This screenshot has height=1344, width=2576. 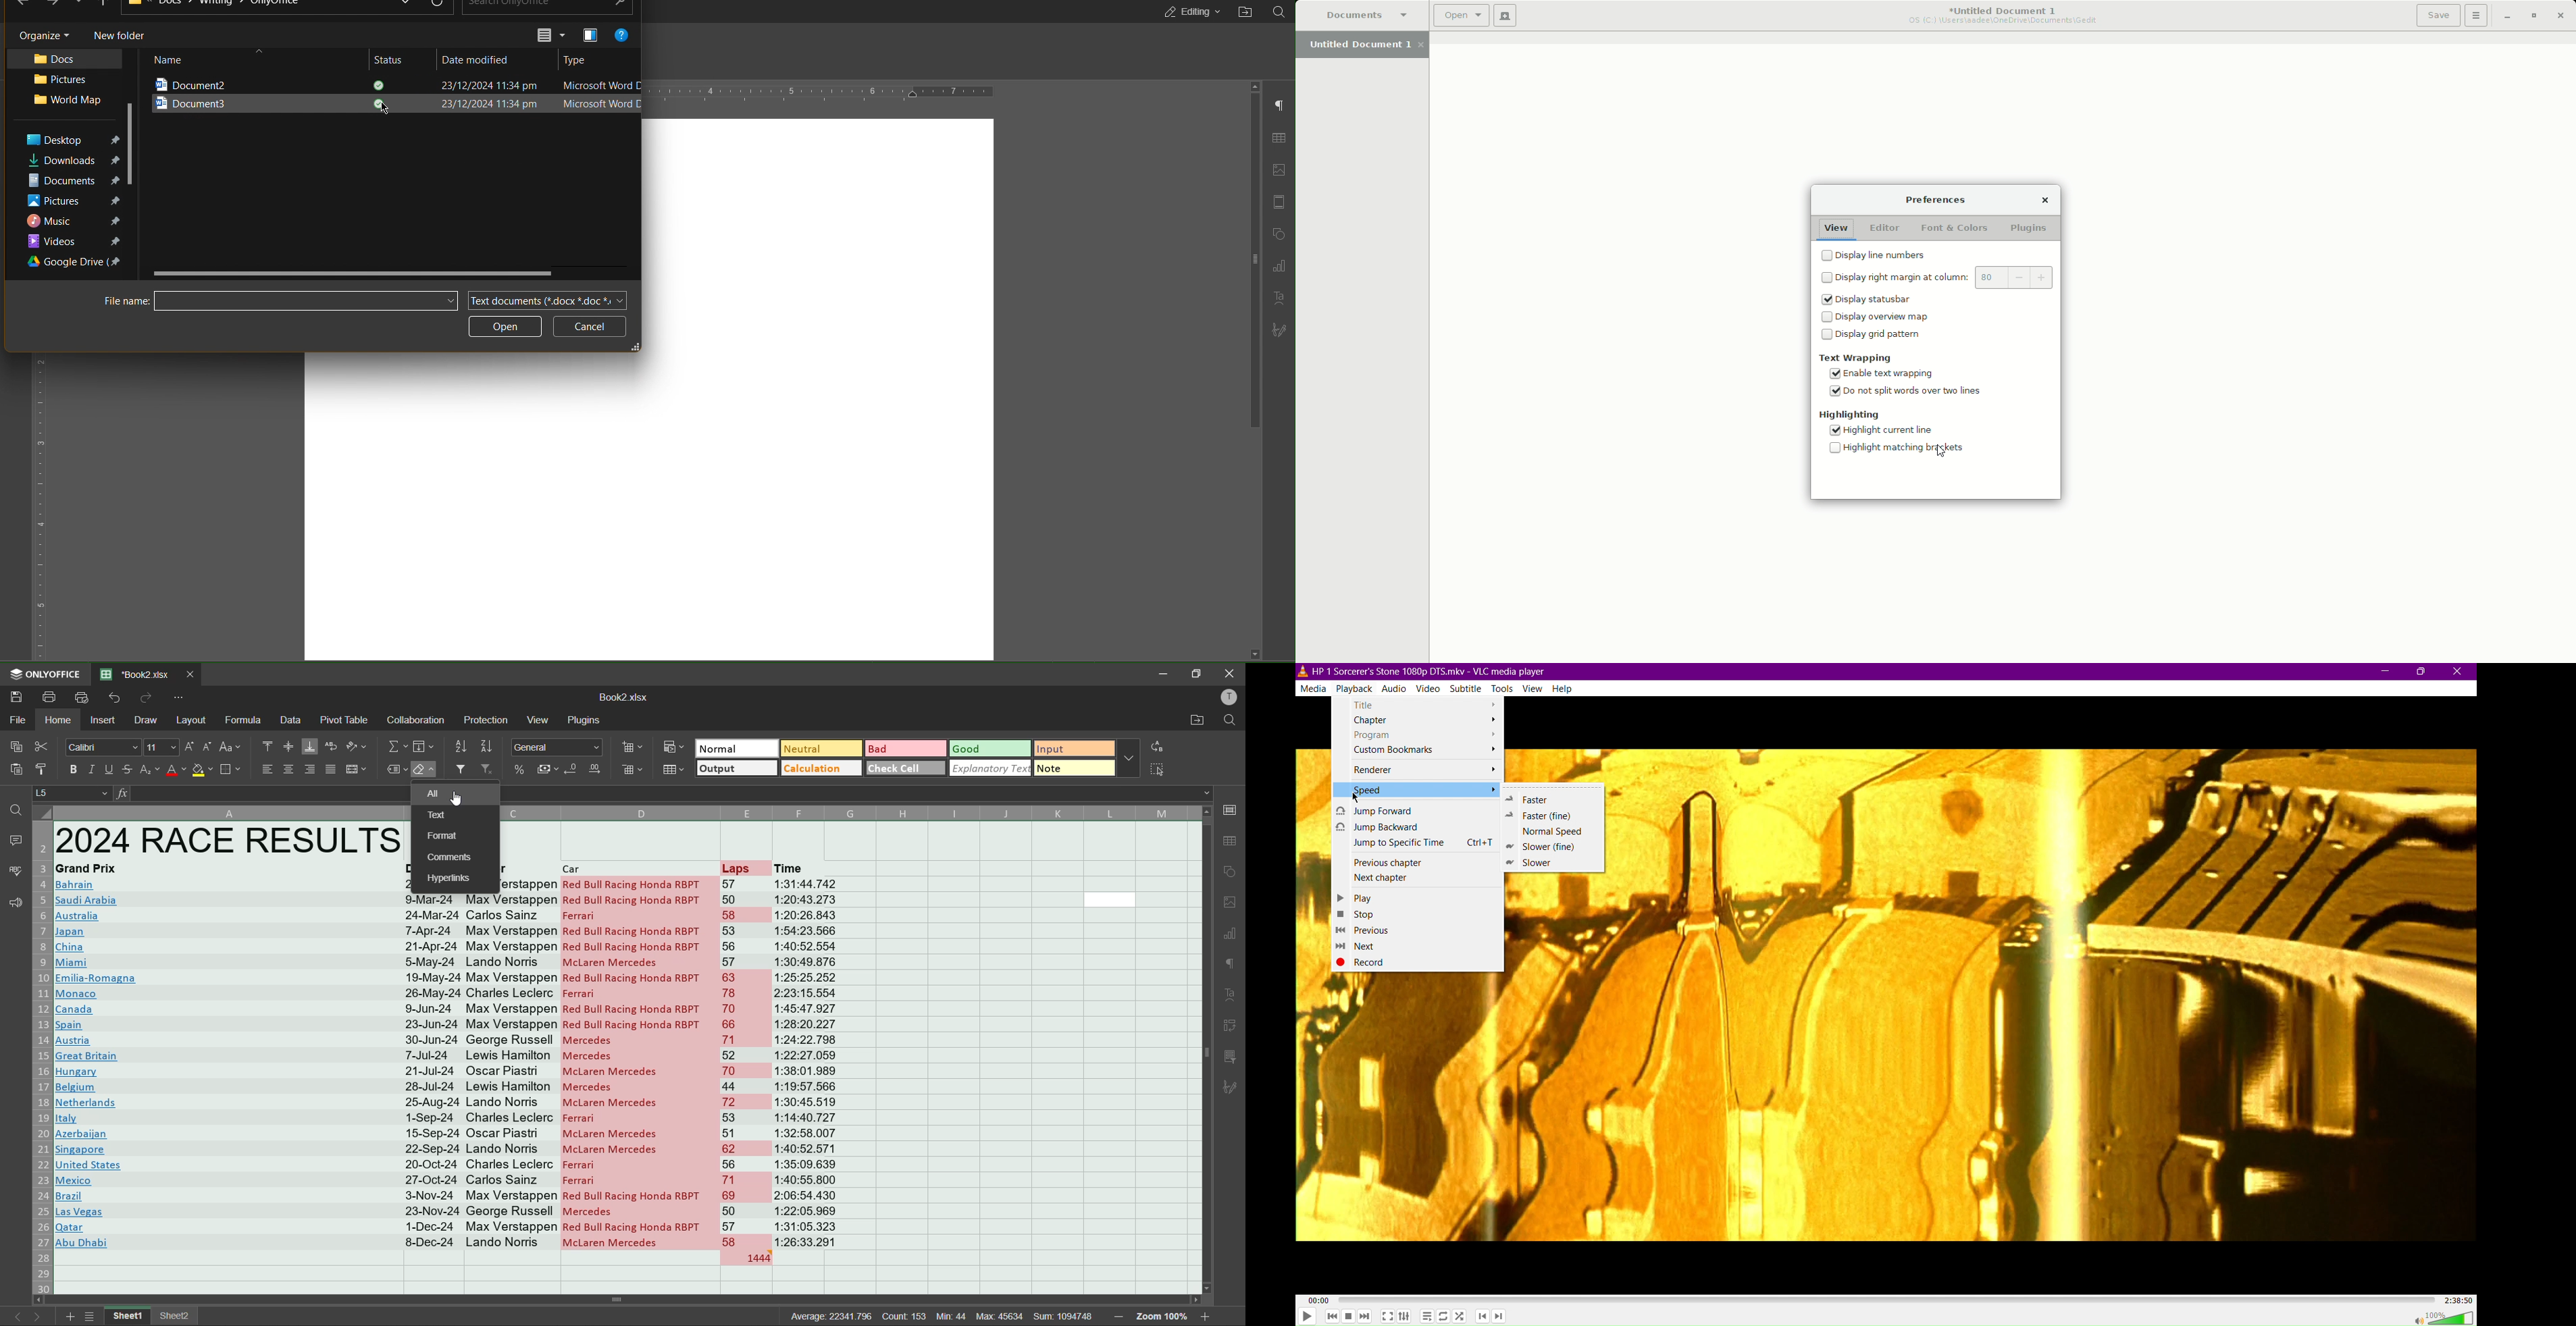 I want to click on 23/12/2024 11:34 pm
23/12/2024 11:34 pm, so click(x=457, y=96).